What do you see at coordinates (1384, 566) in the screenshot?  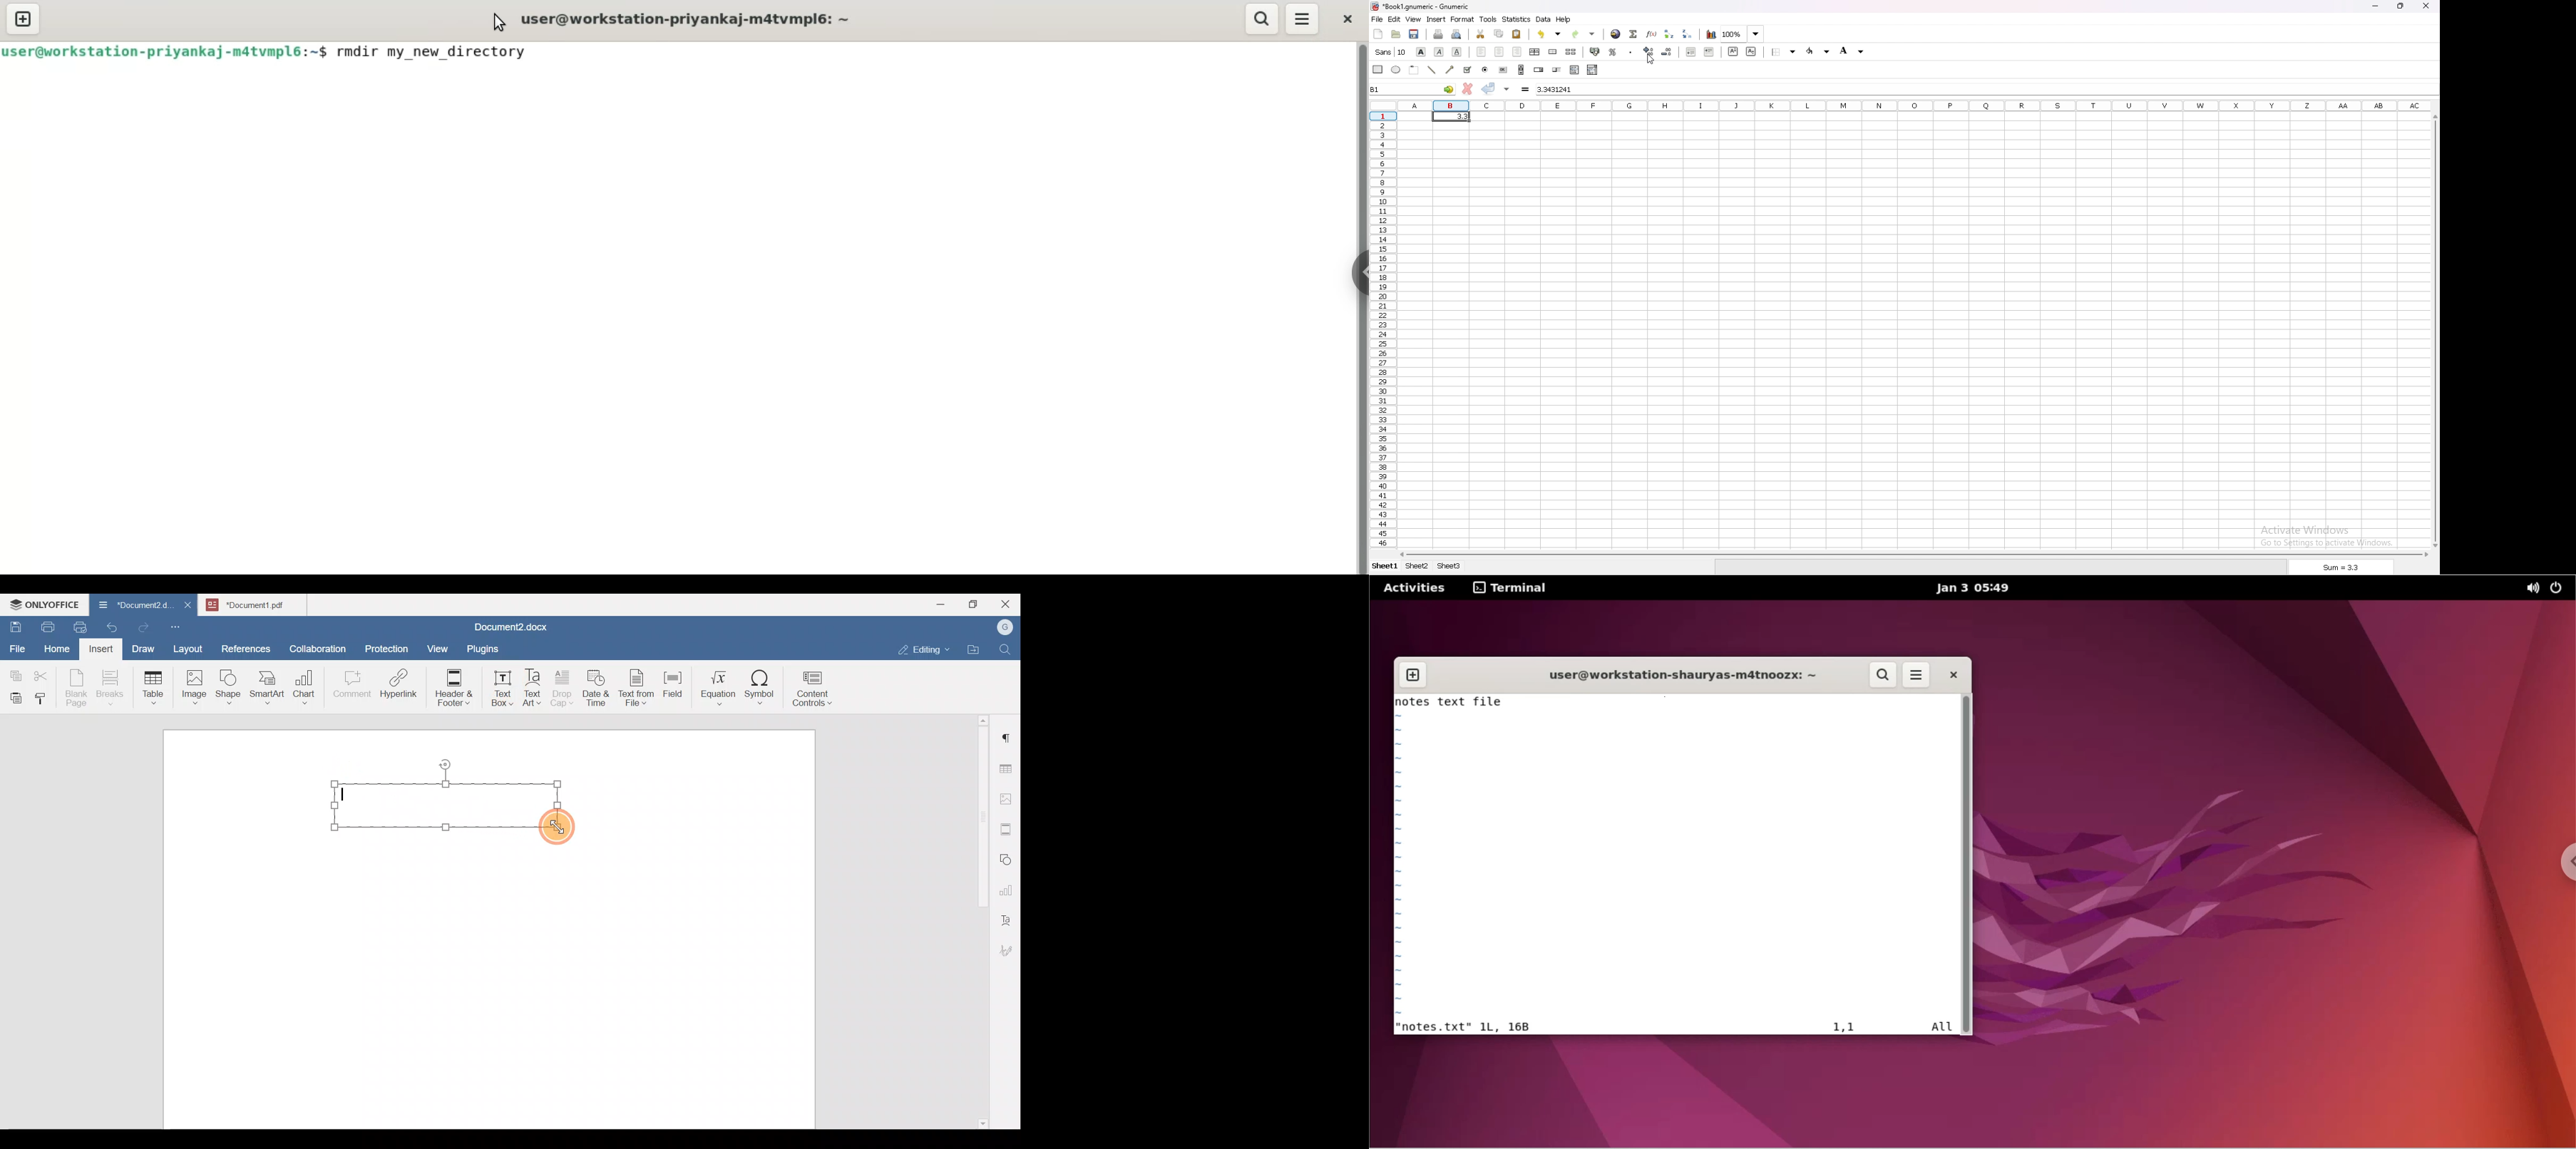 I see `sheet1` at bounding box center [1384, 566].